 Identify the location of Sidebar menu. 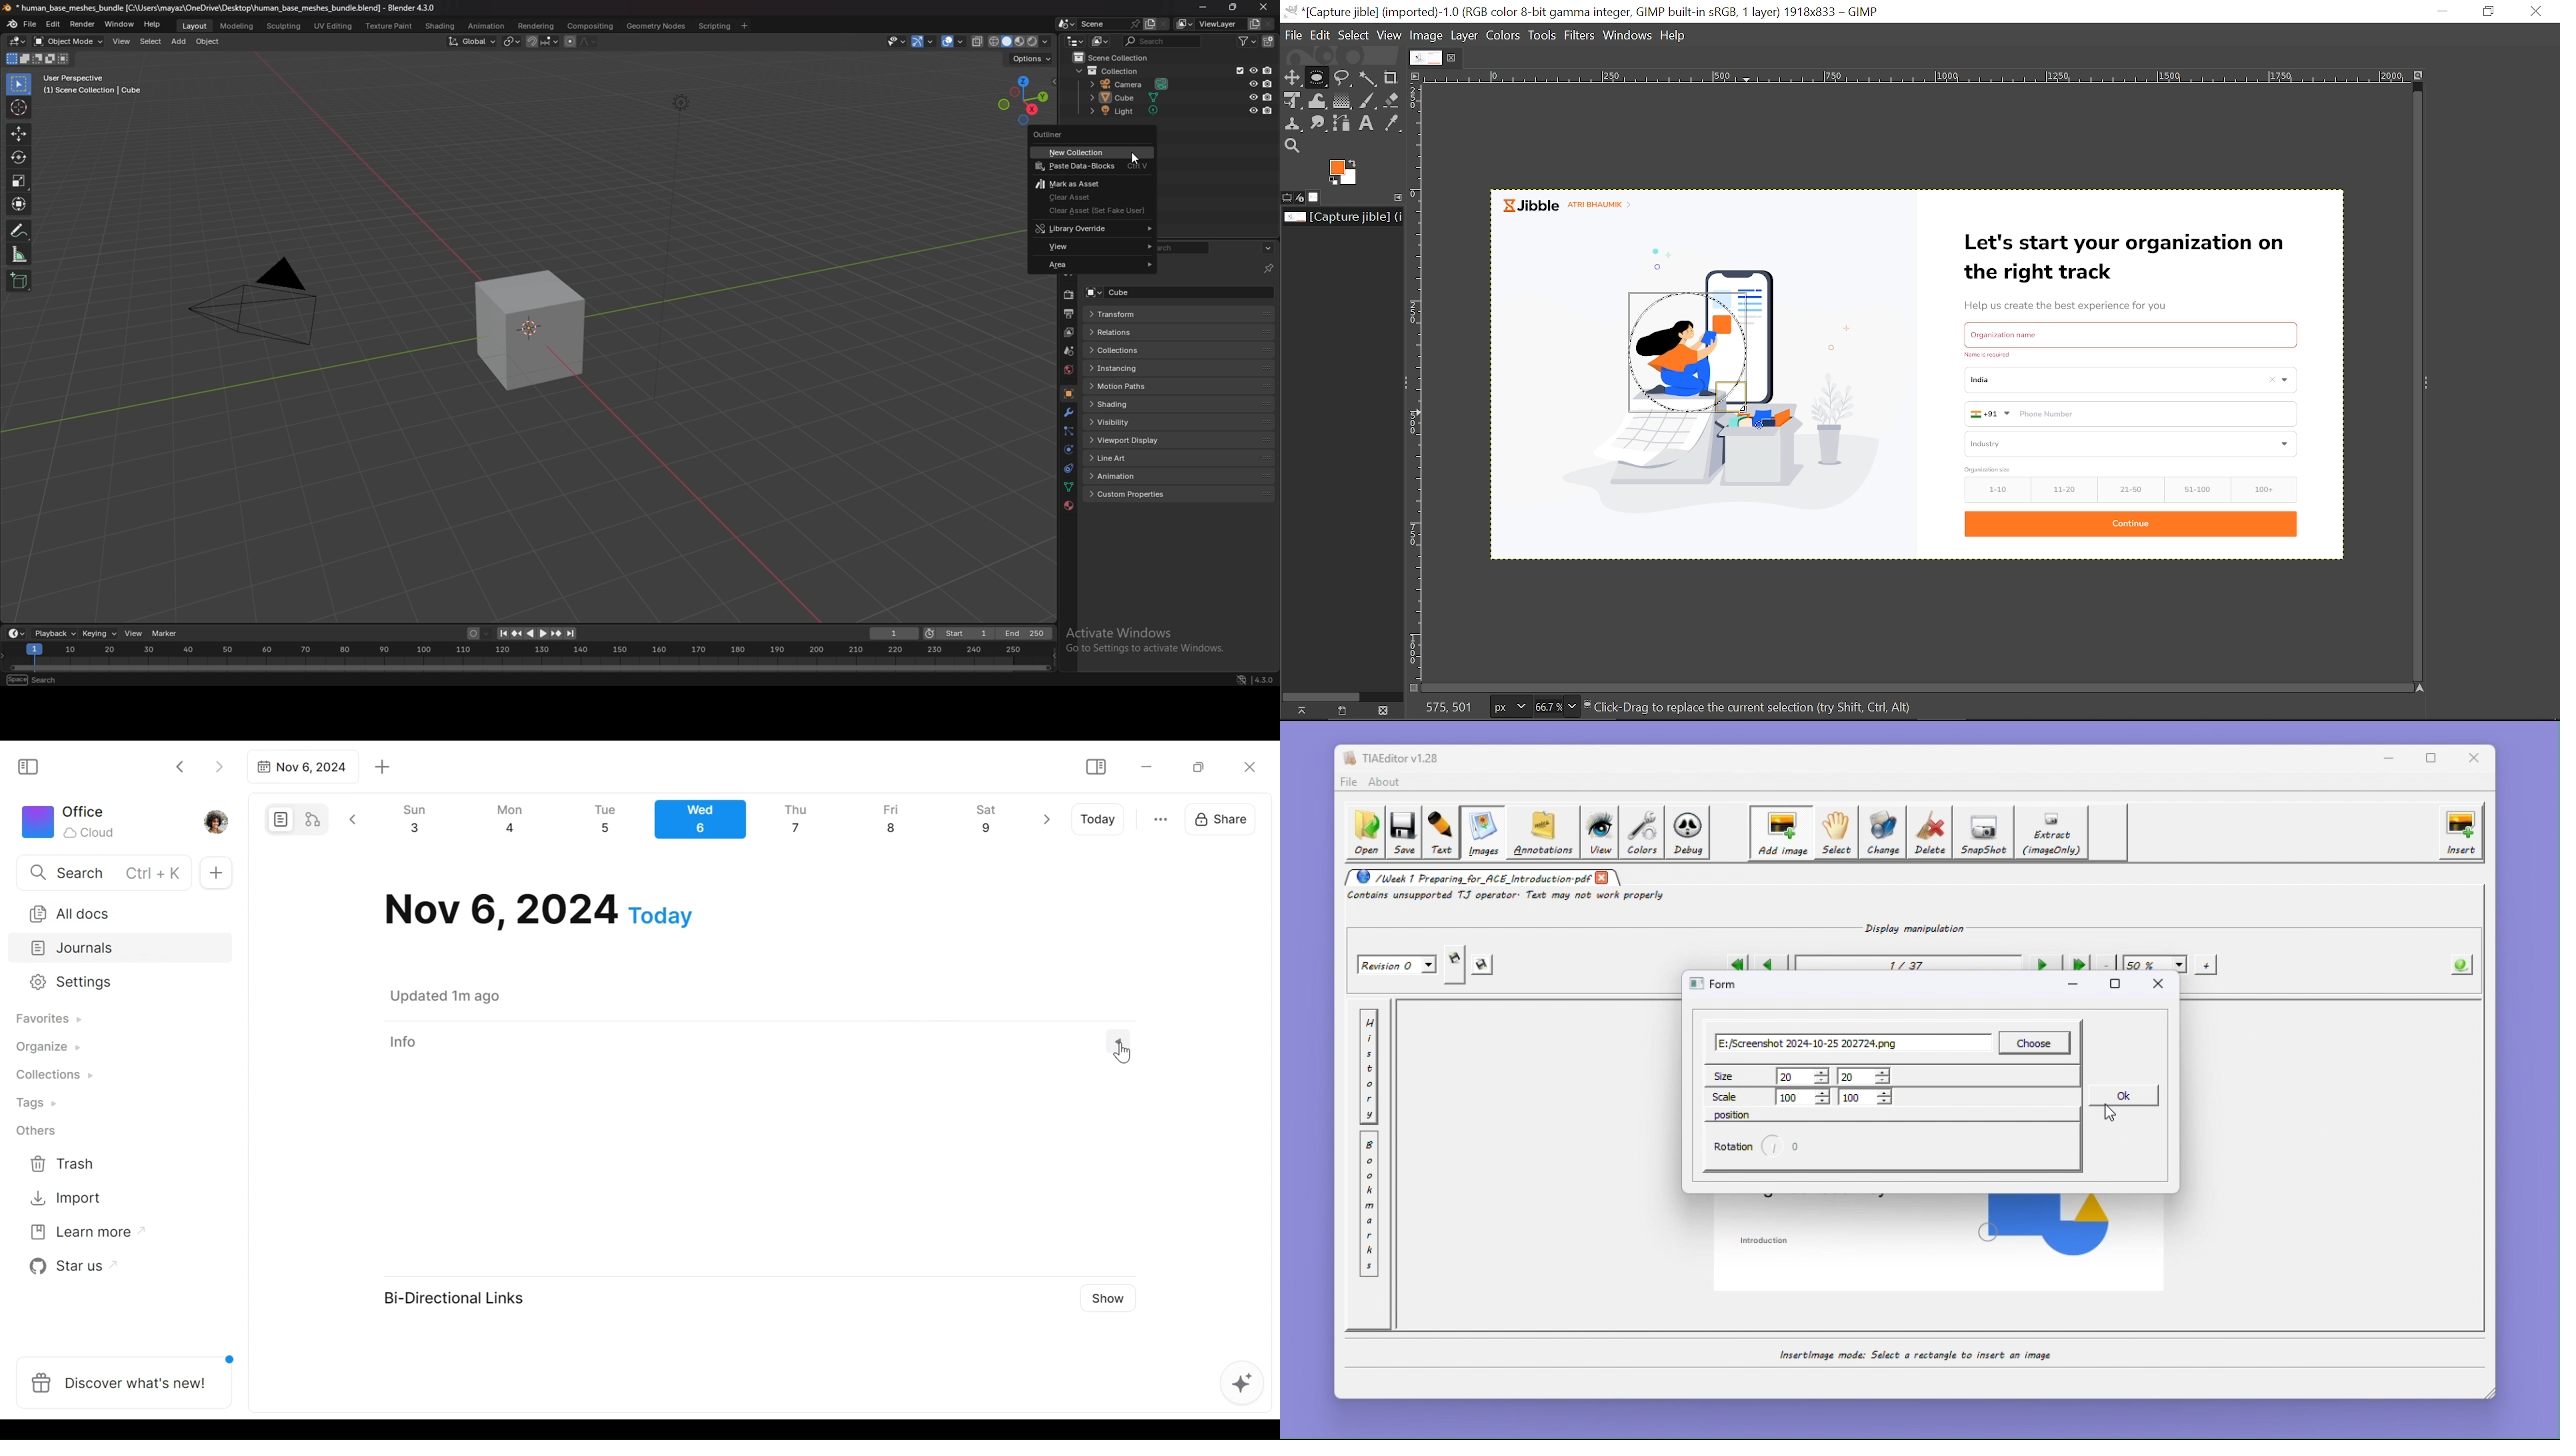
(1400, 381).